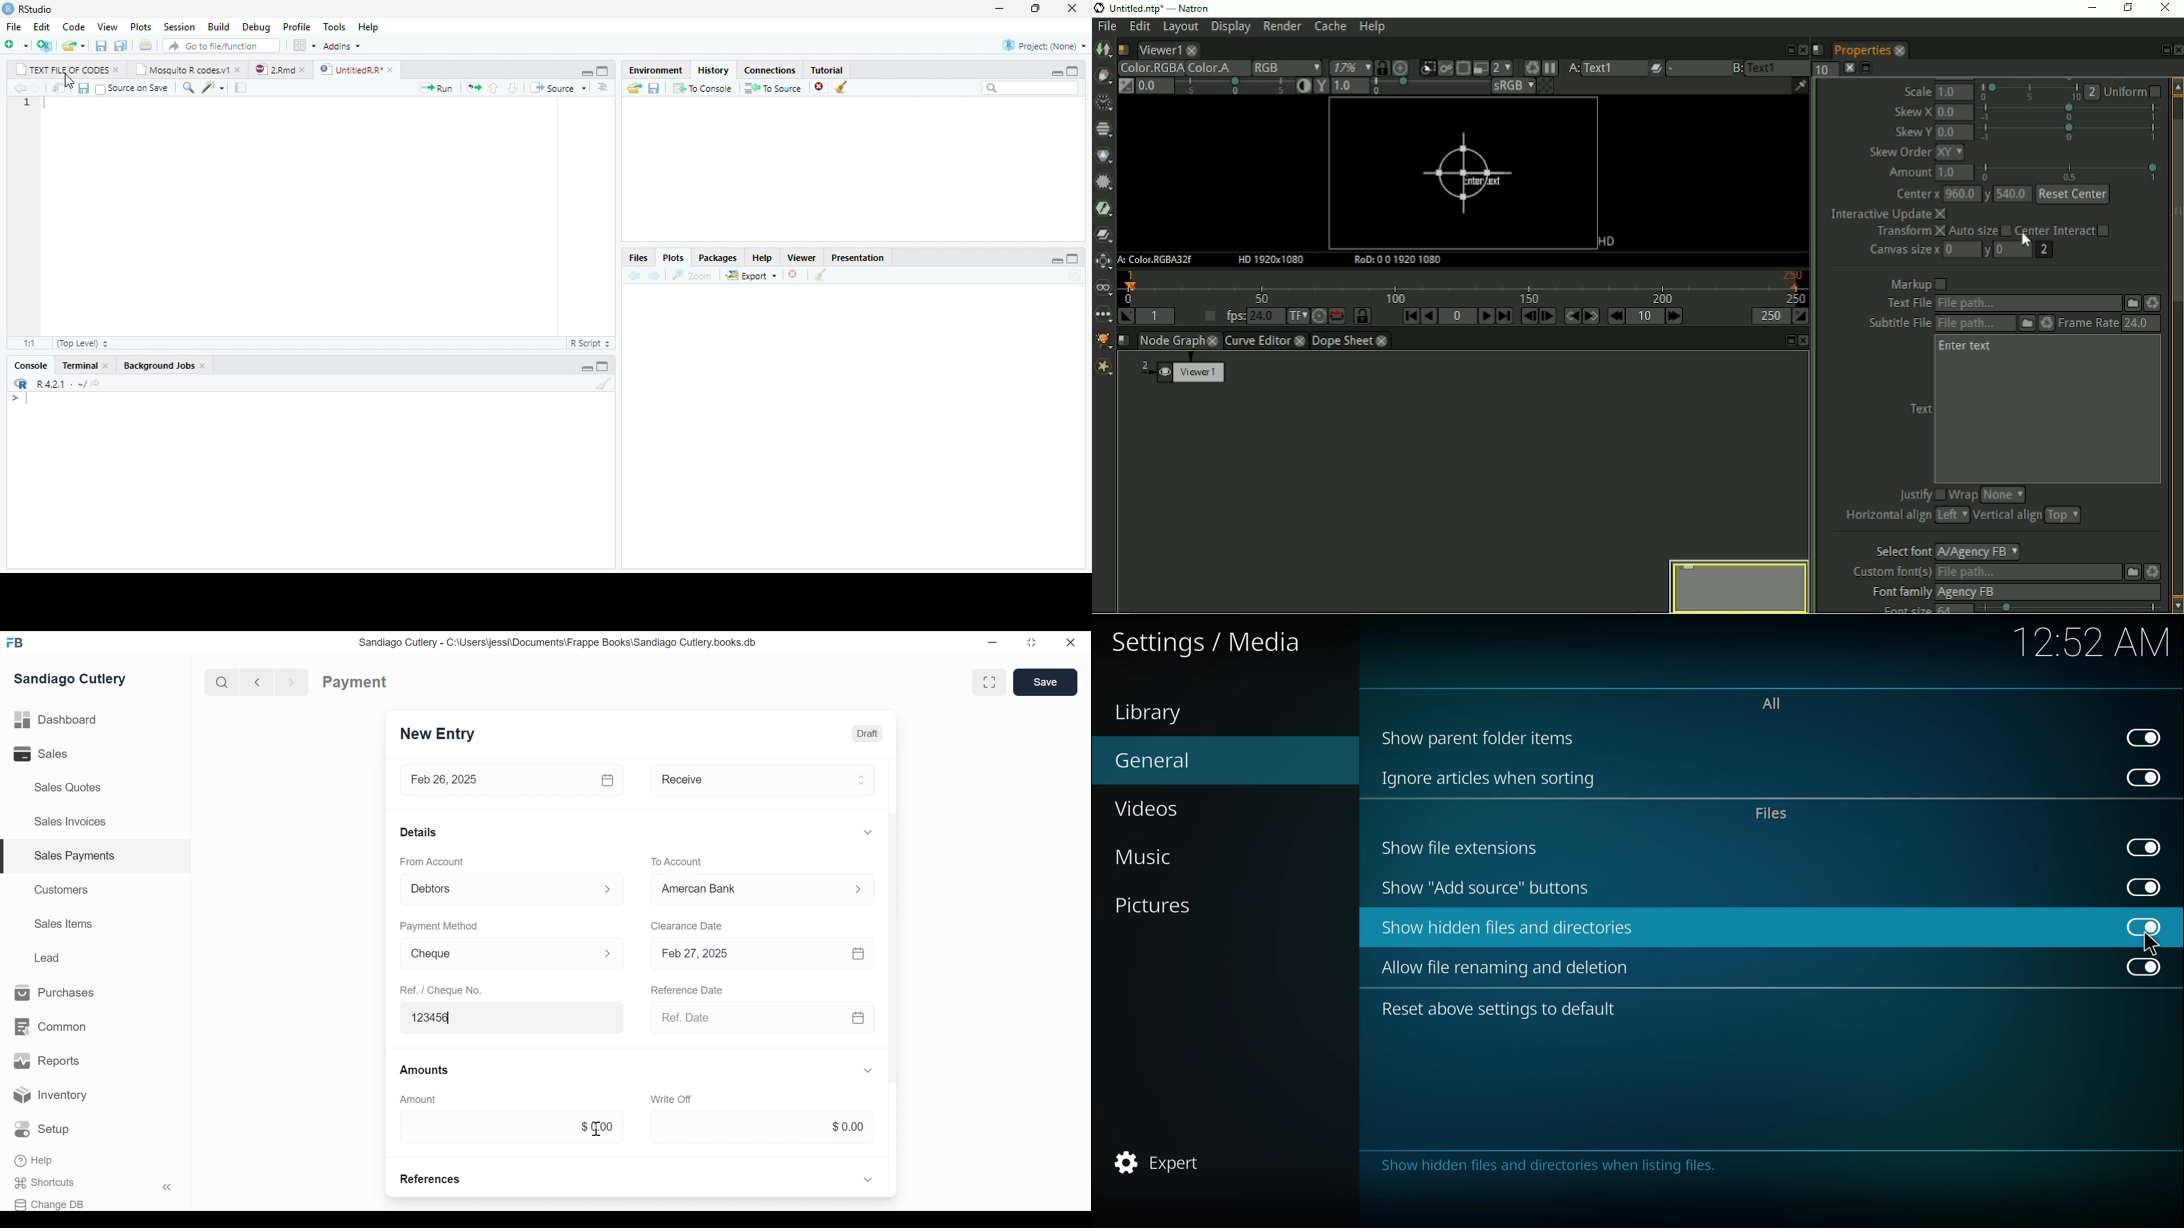  What do you see at coordinates (18, 399) in the screenshot?
I see `typing` at bounding box center [18, 399].